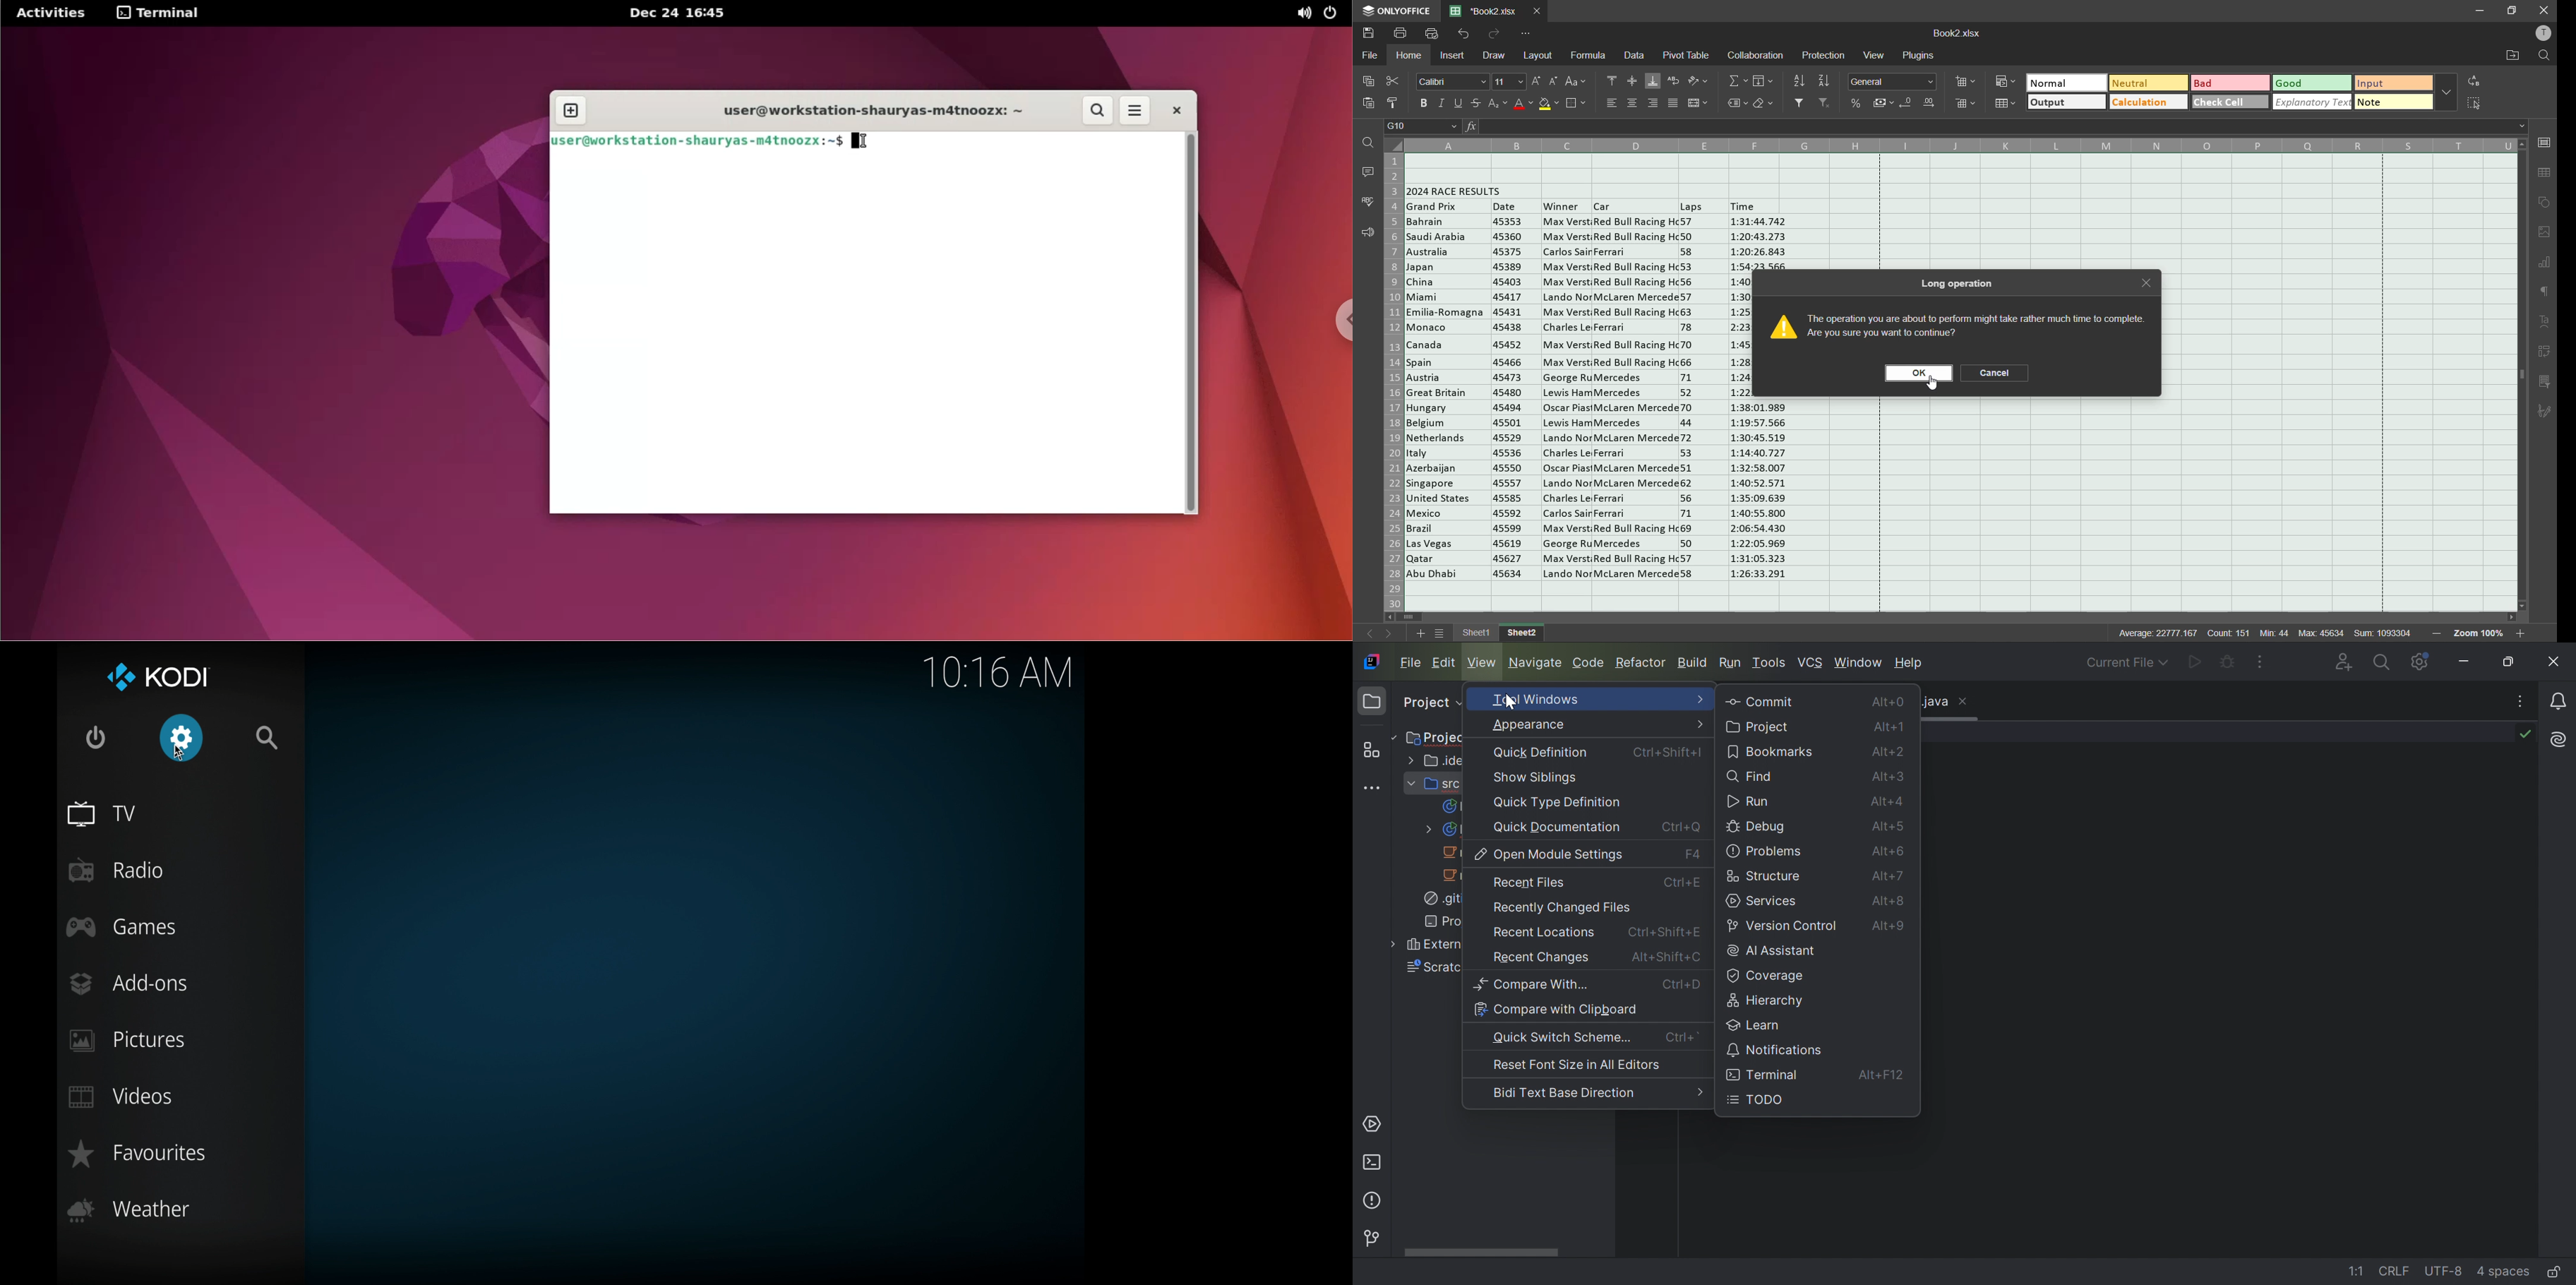 The width and height of the screenshot is (2576, 1288). What do you see at coordinates (1447, 399) in the screenshot?
I see `Countries ` at bounding box center [1447, 399].